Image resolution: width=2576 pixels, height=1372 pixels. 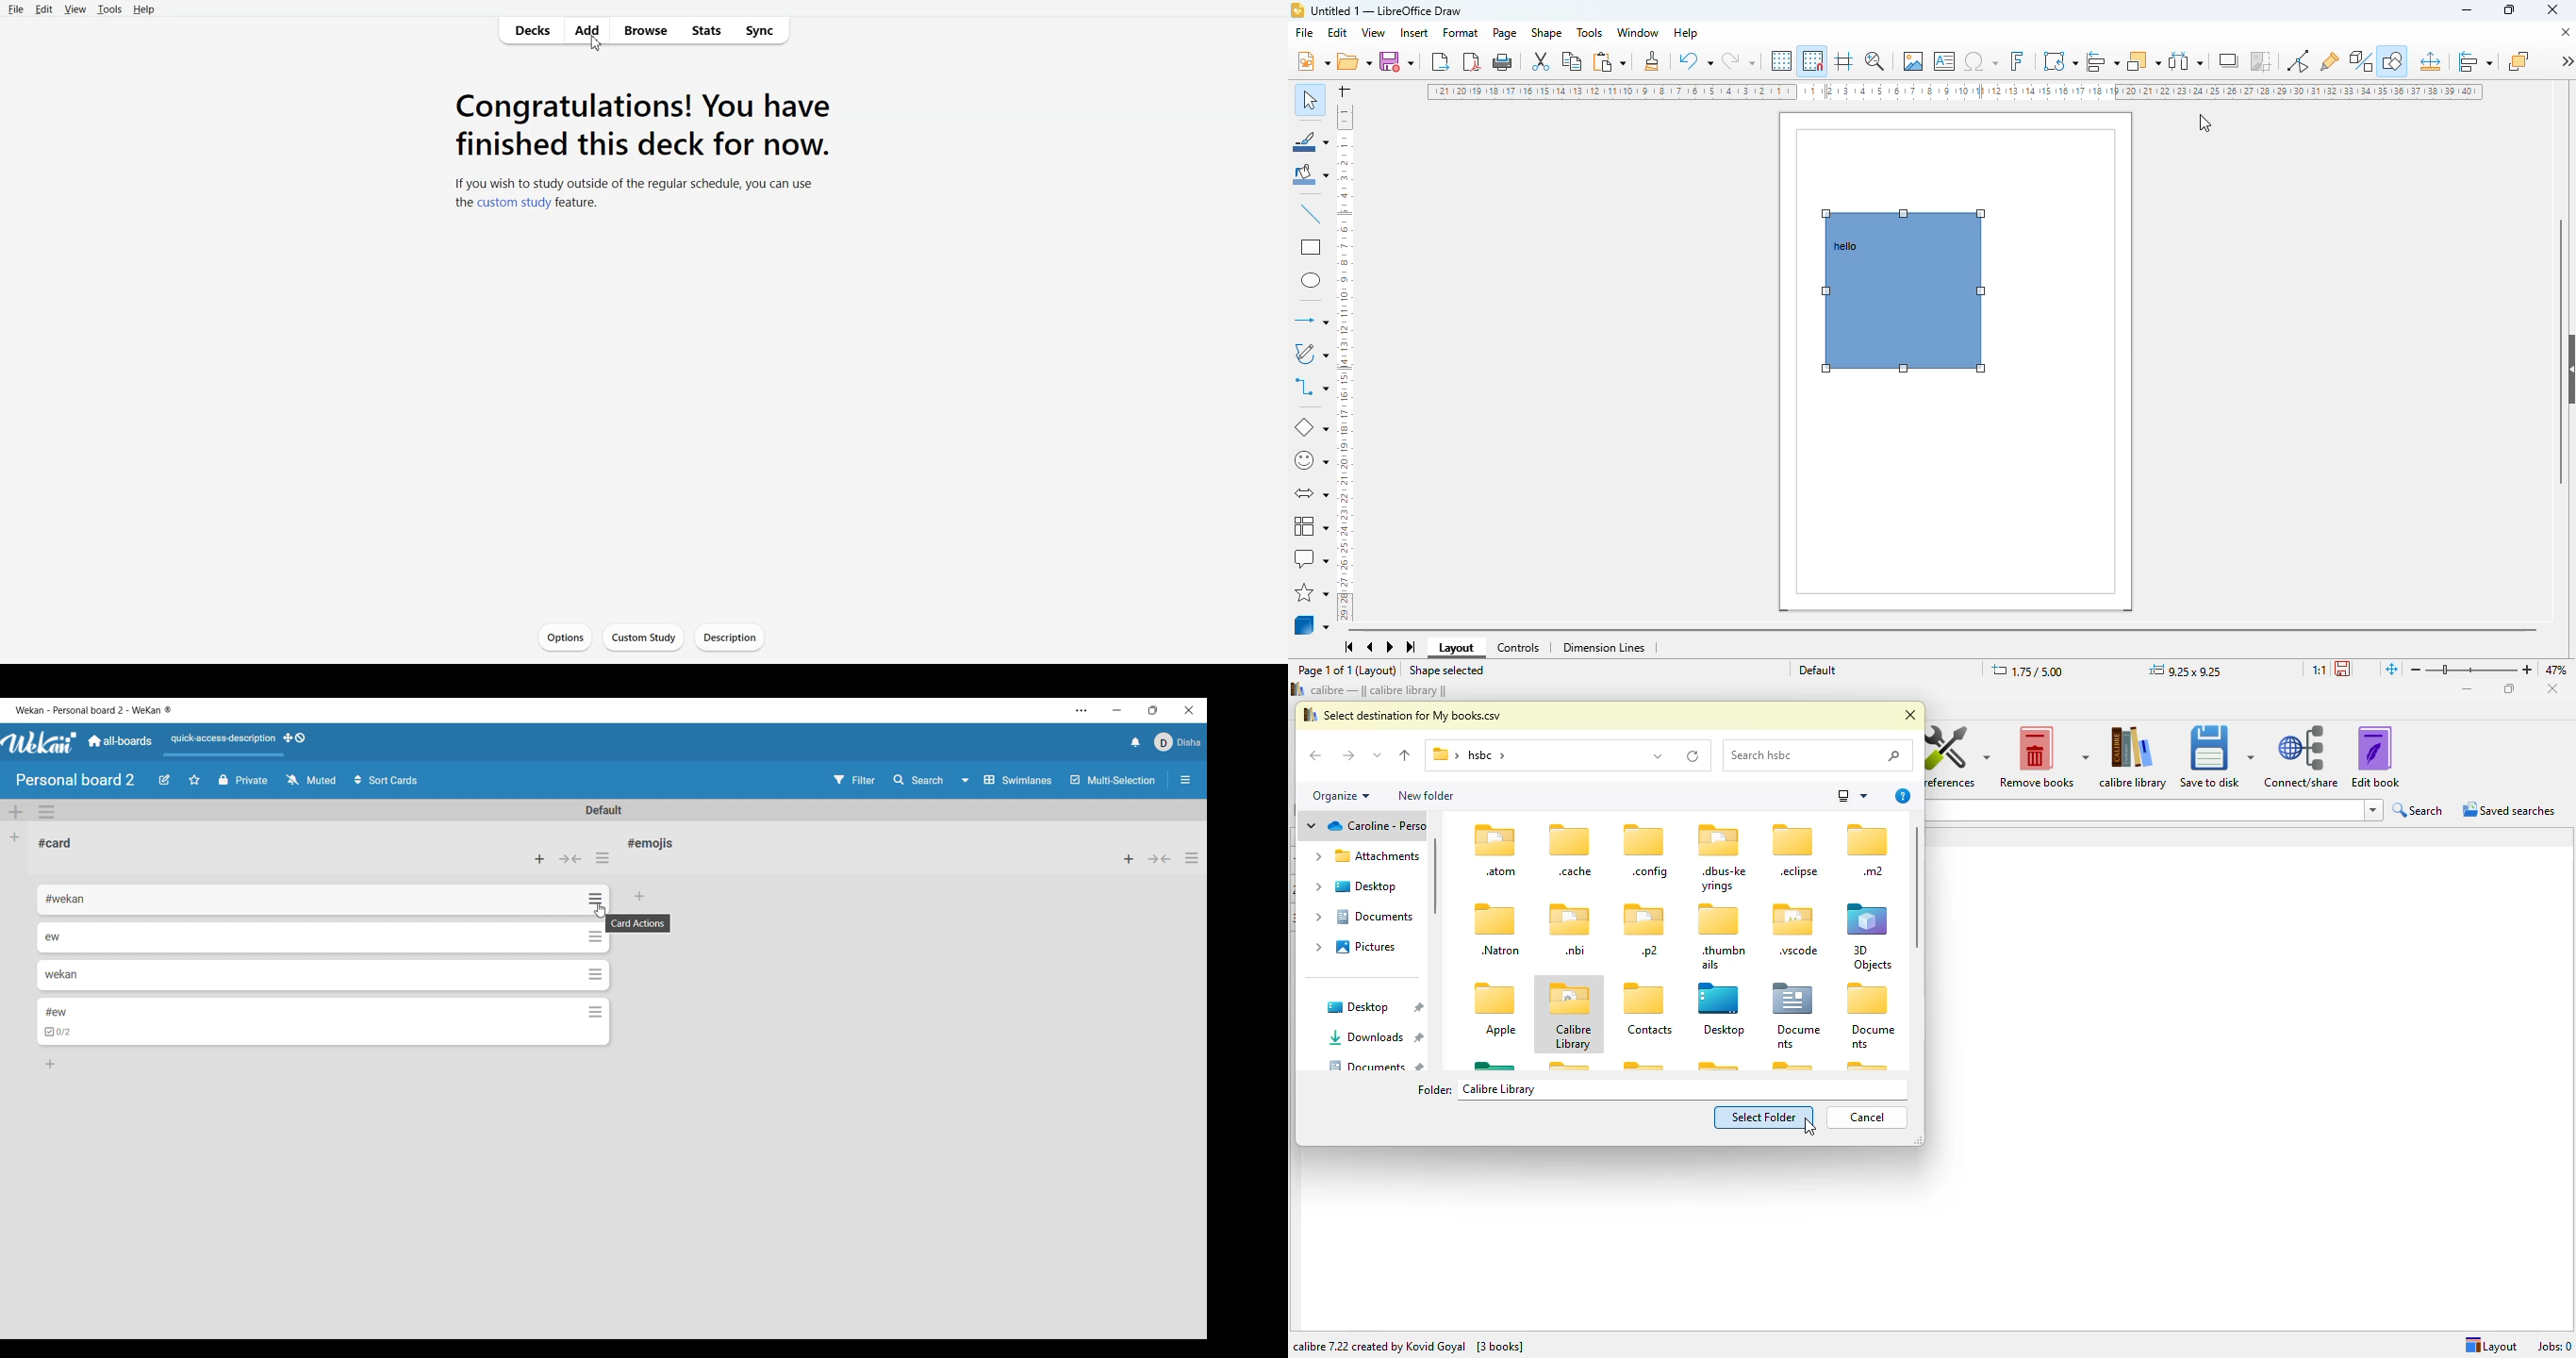 I want to click on if you wish to study outside of the regular schedule, you can use, so click(x=635, y=184).